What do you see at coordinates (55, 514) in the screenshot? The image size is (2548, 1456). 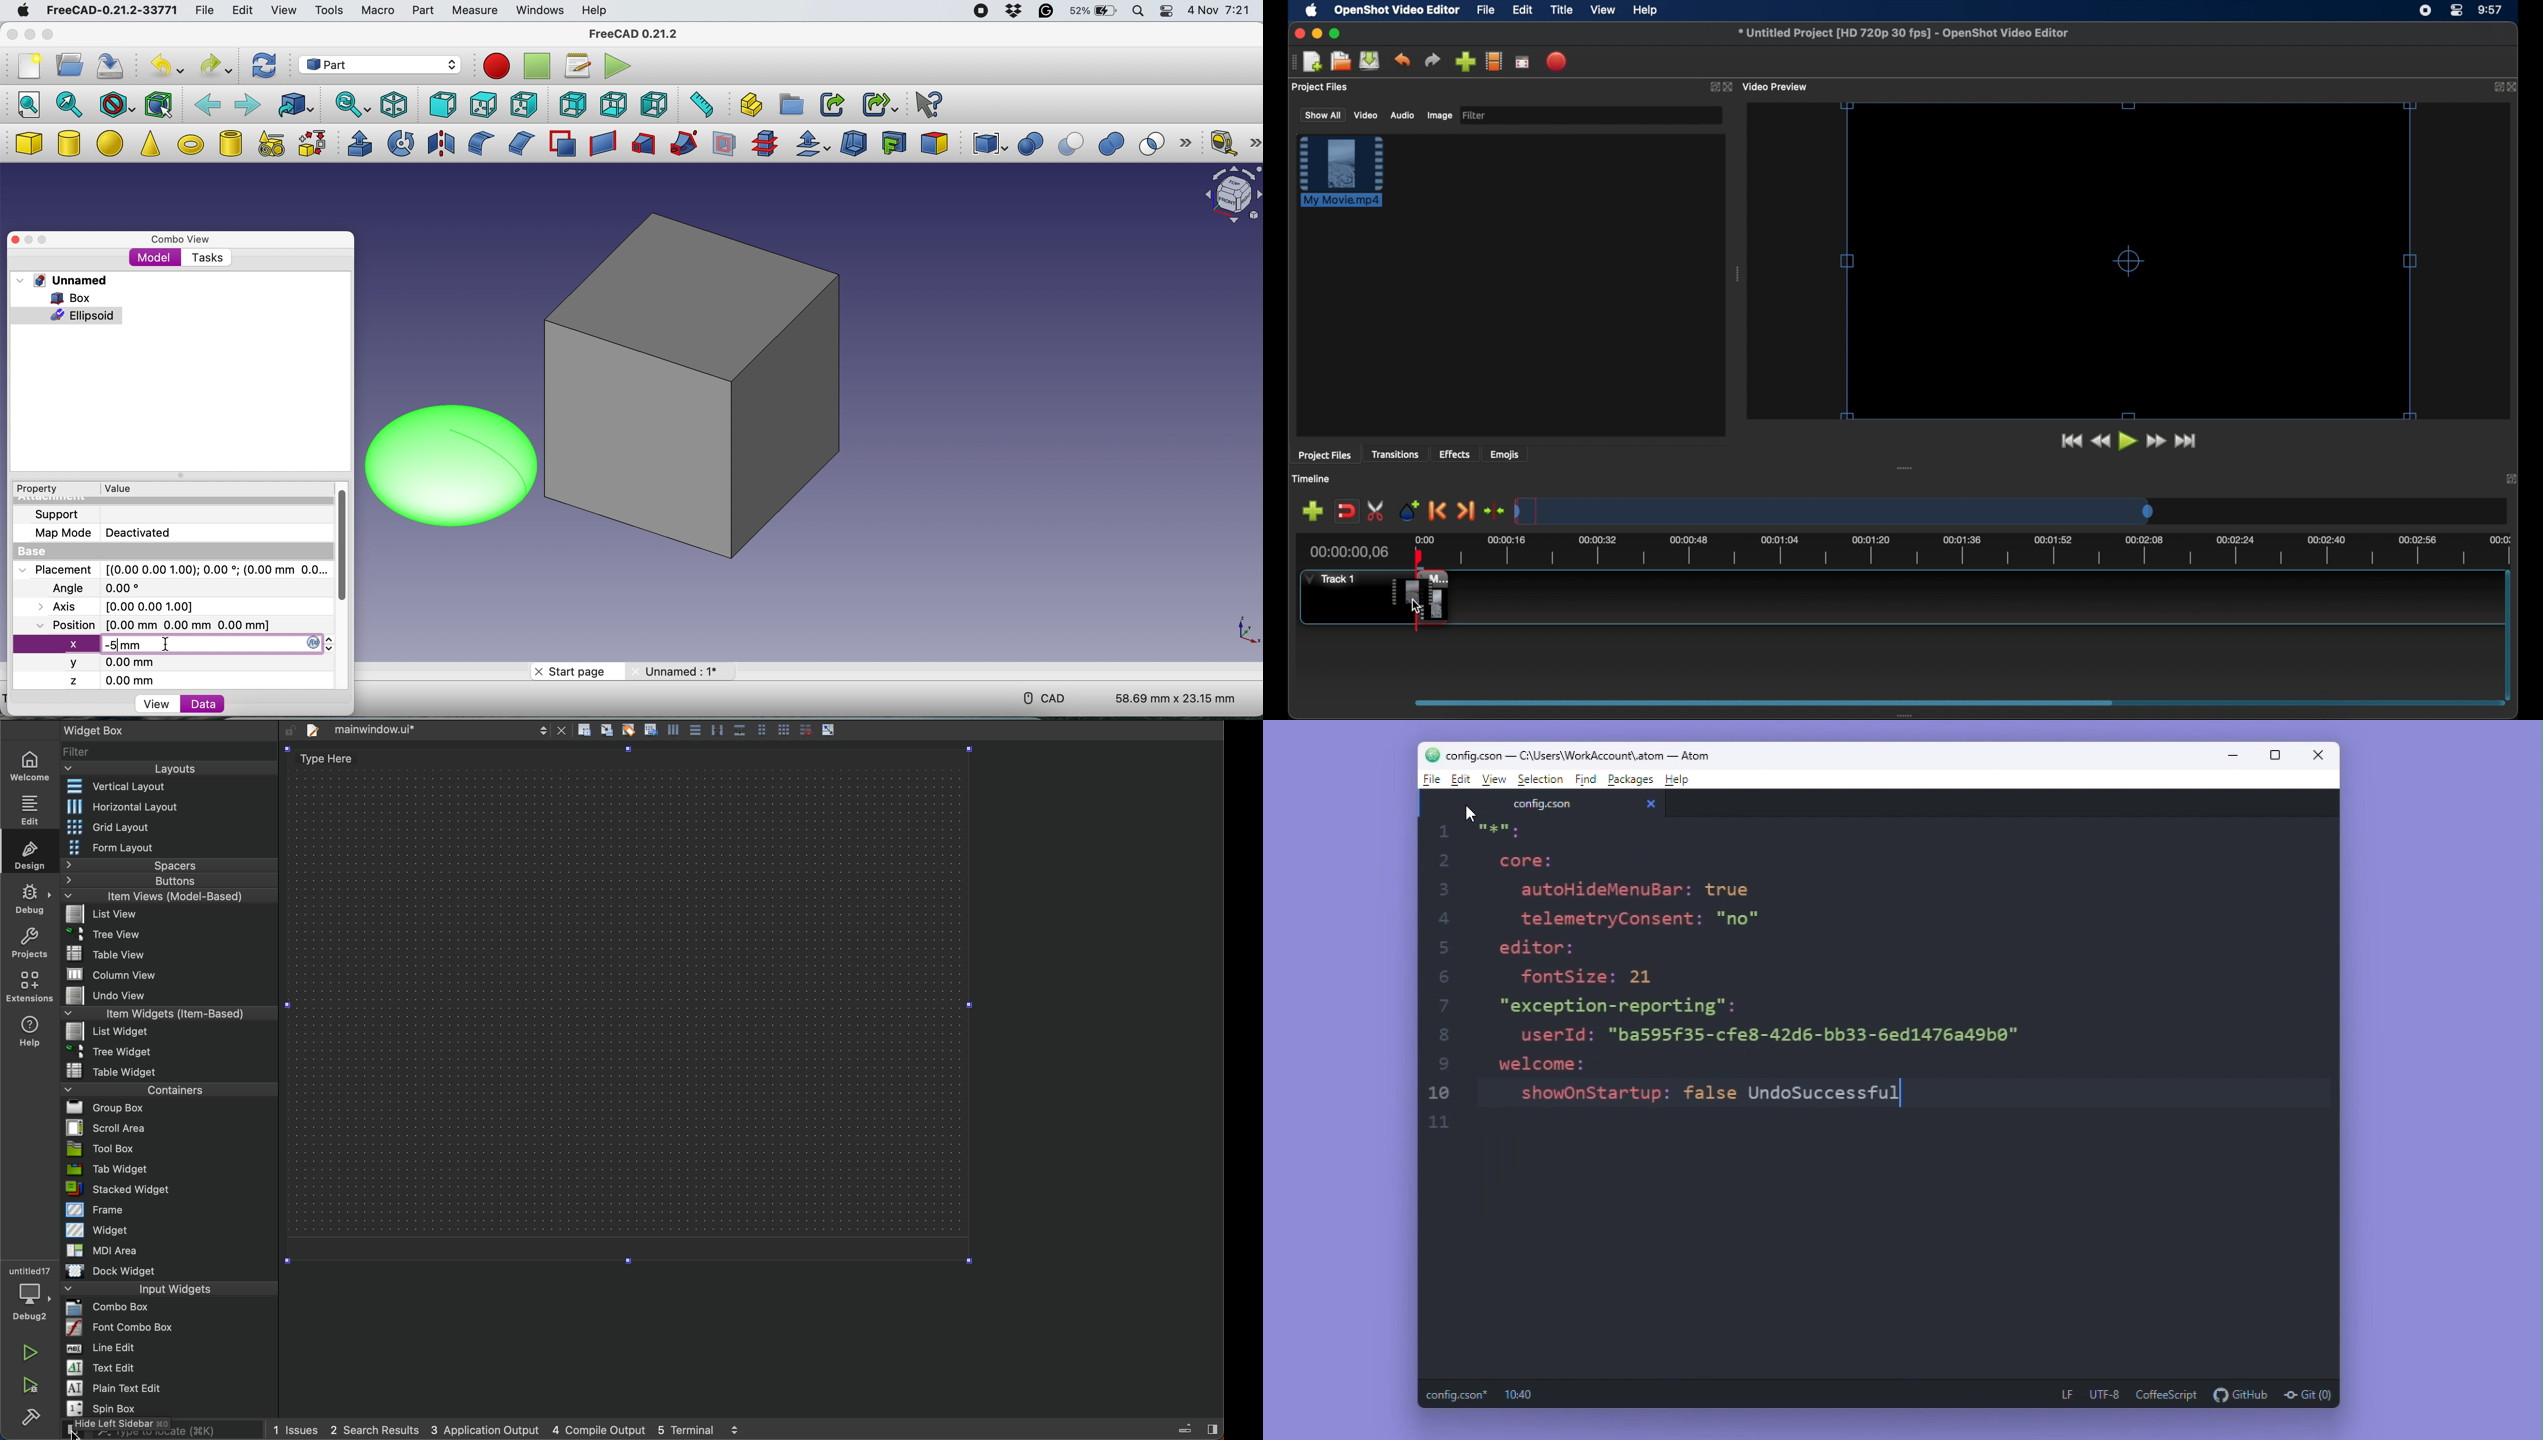 I see `support` at bounding box center [55, 514].